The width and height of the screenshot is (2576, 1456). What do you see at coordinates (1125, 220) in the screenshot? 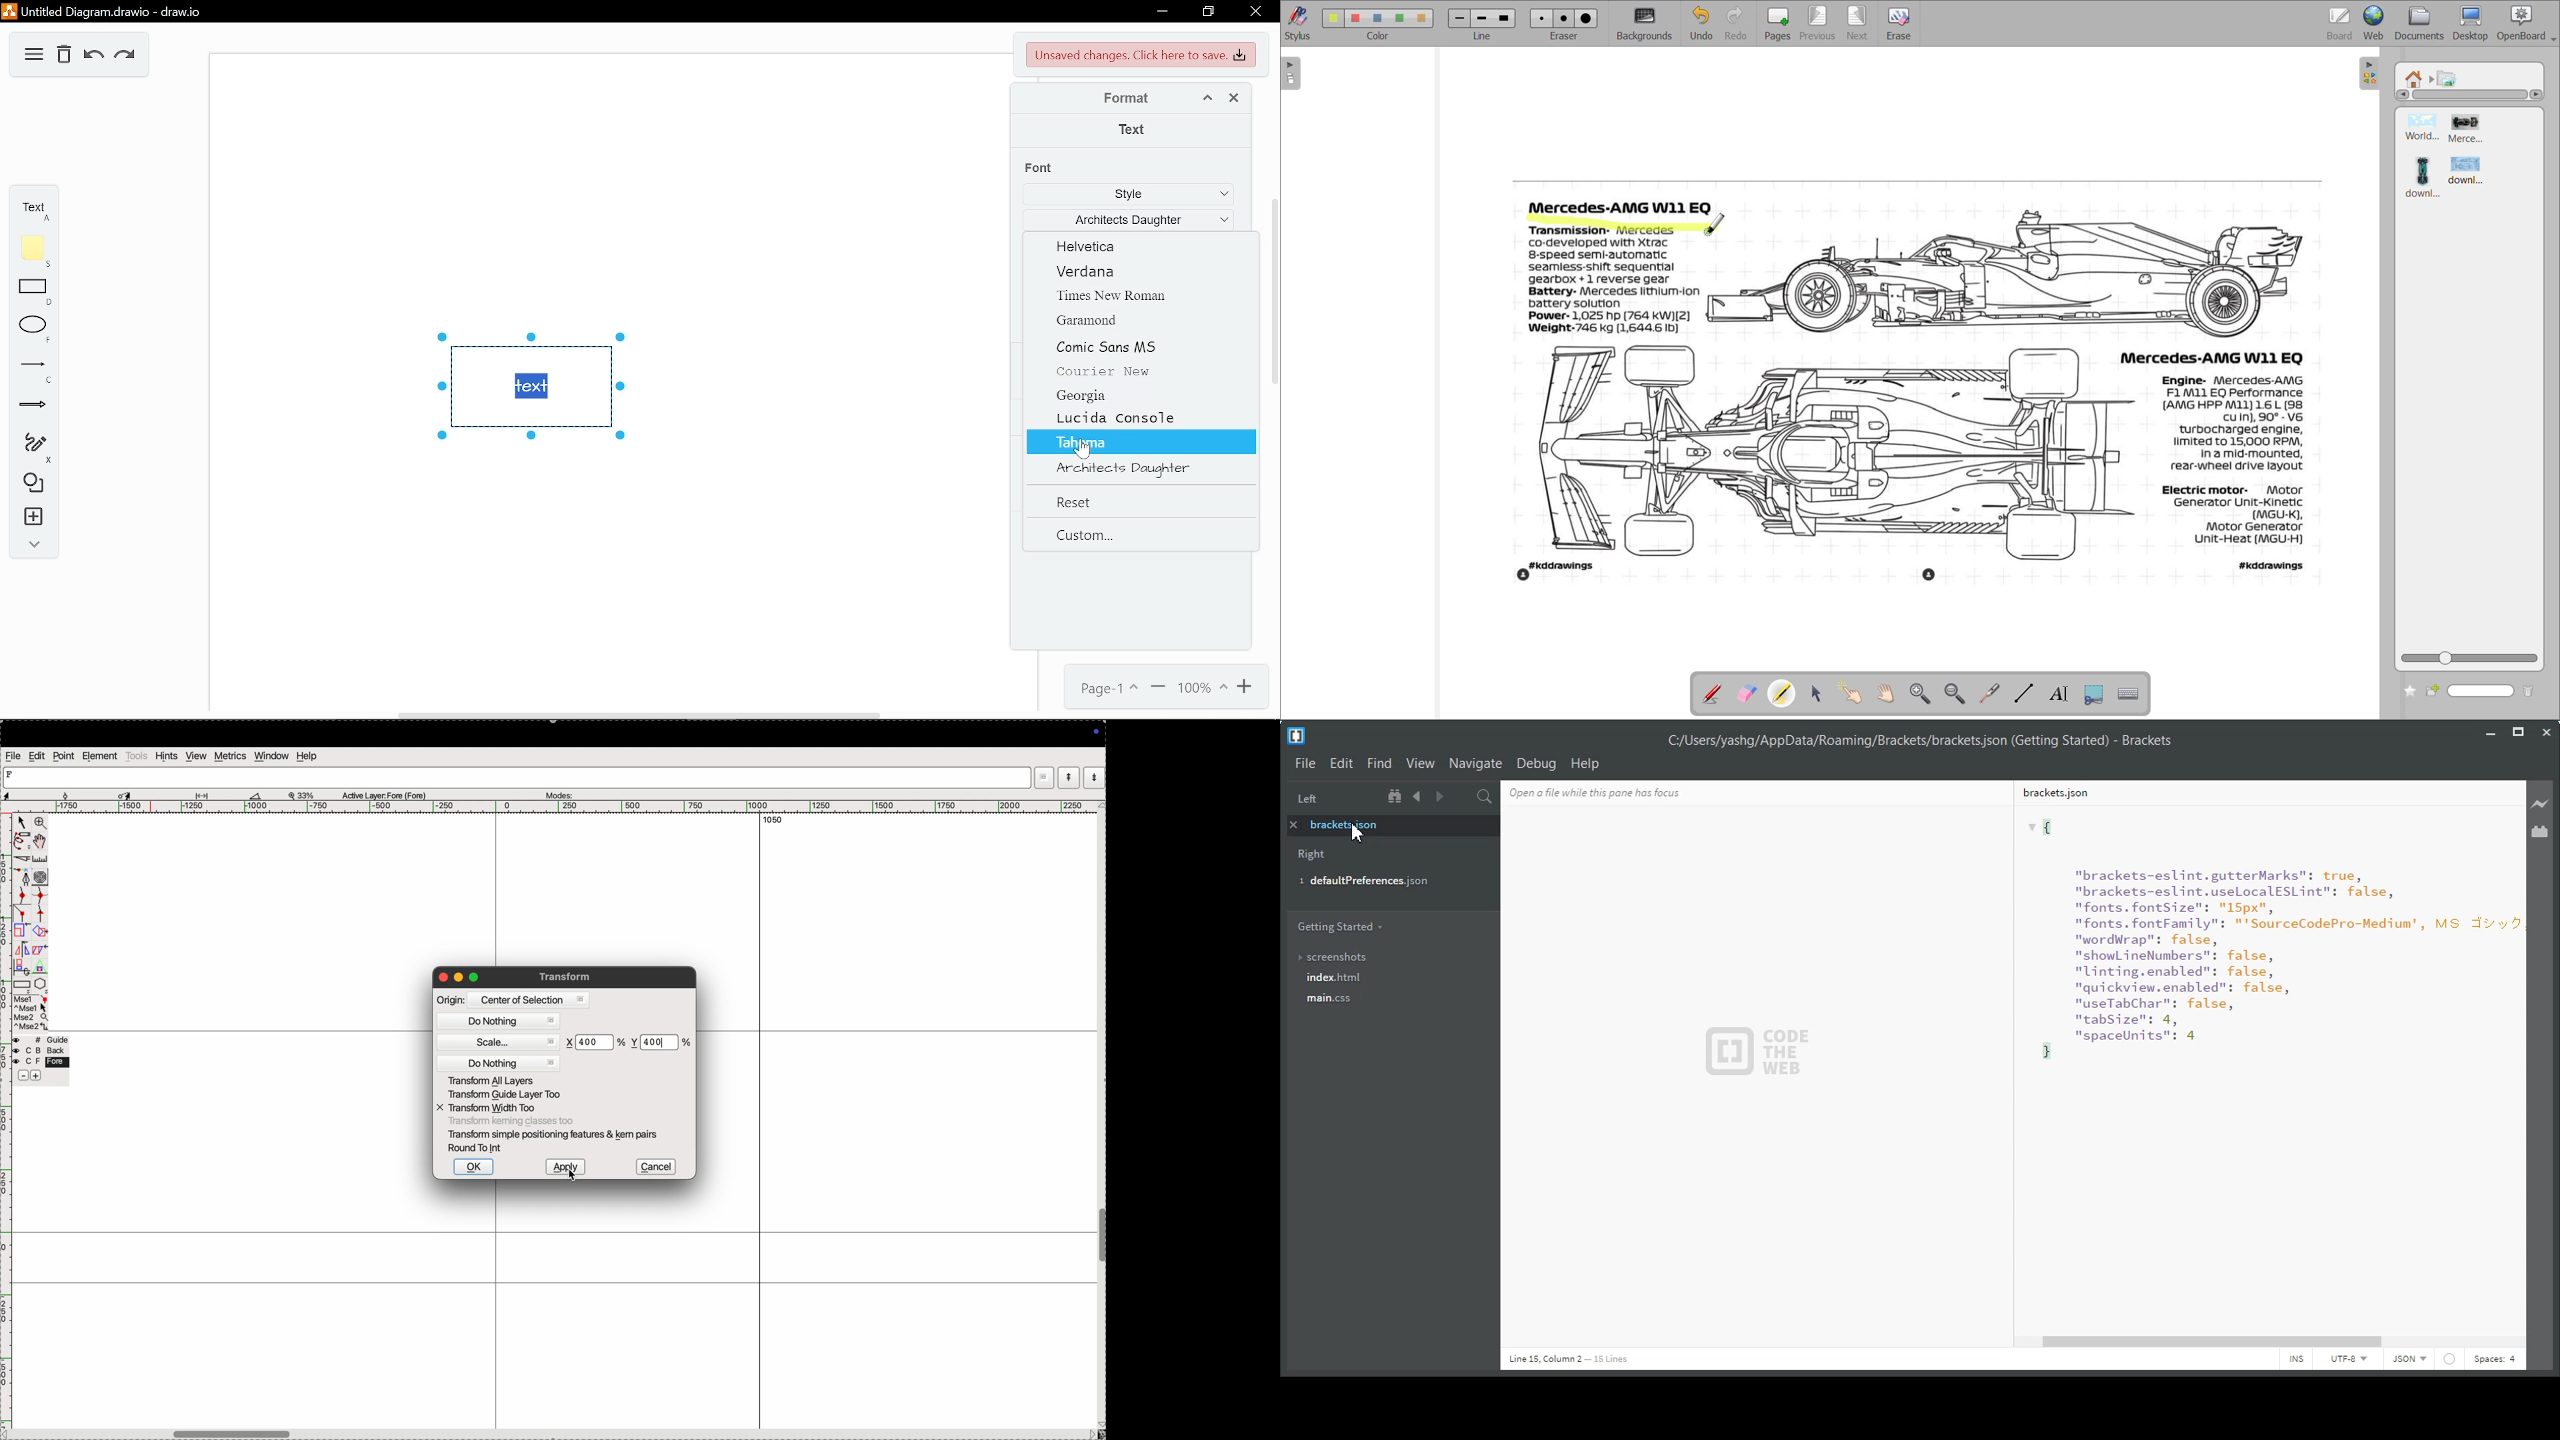
I see `font style` at bounding box center [1125, 220].